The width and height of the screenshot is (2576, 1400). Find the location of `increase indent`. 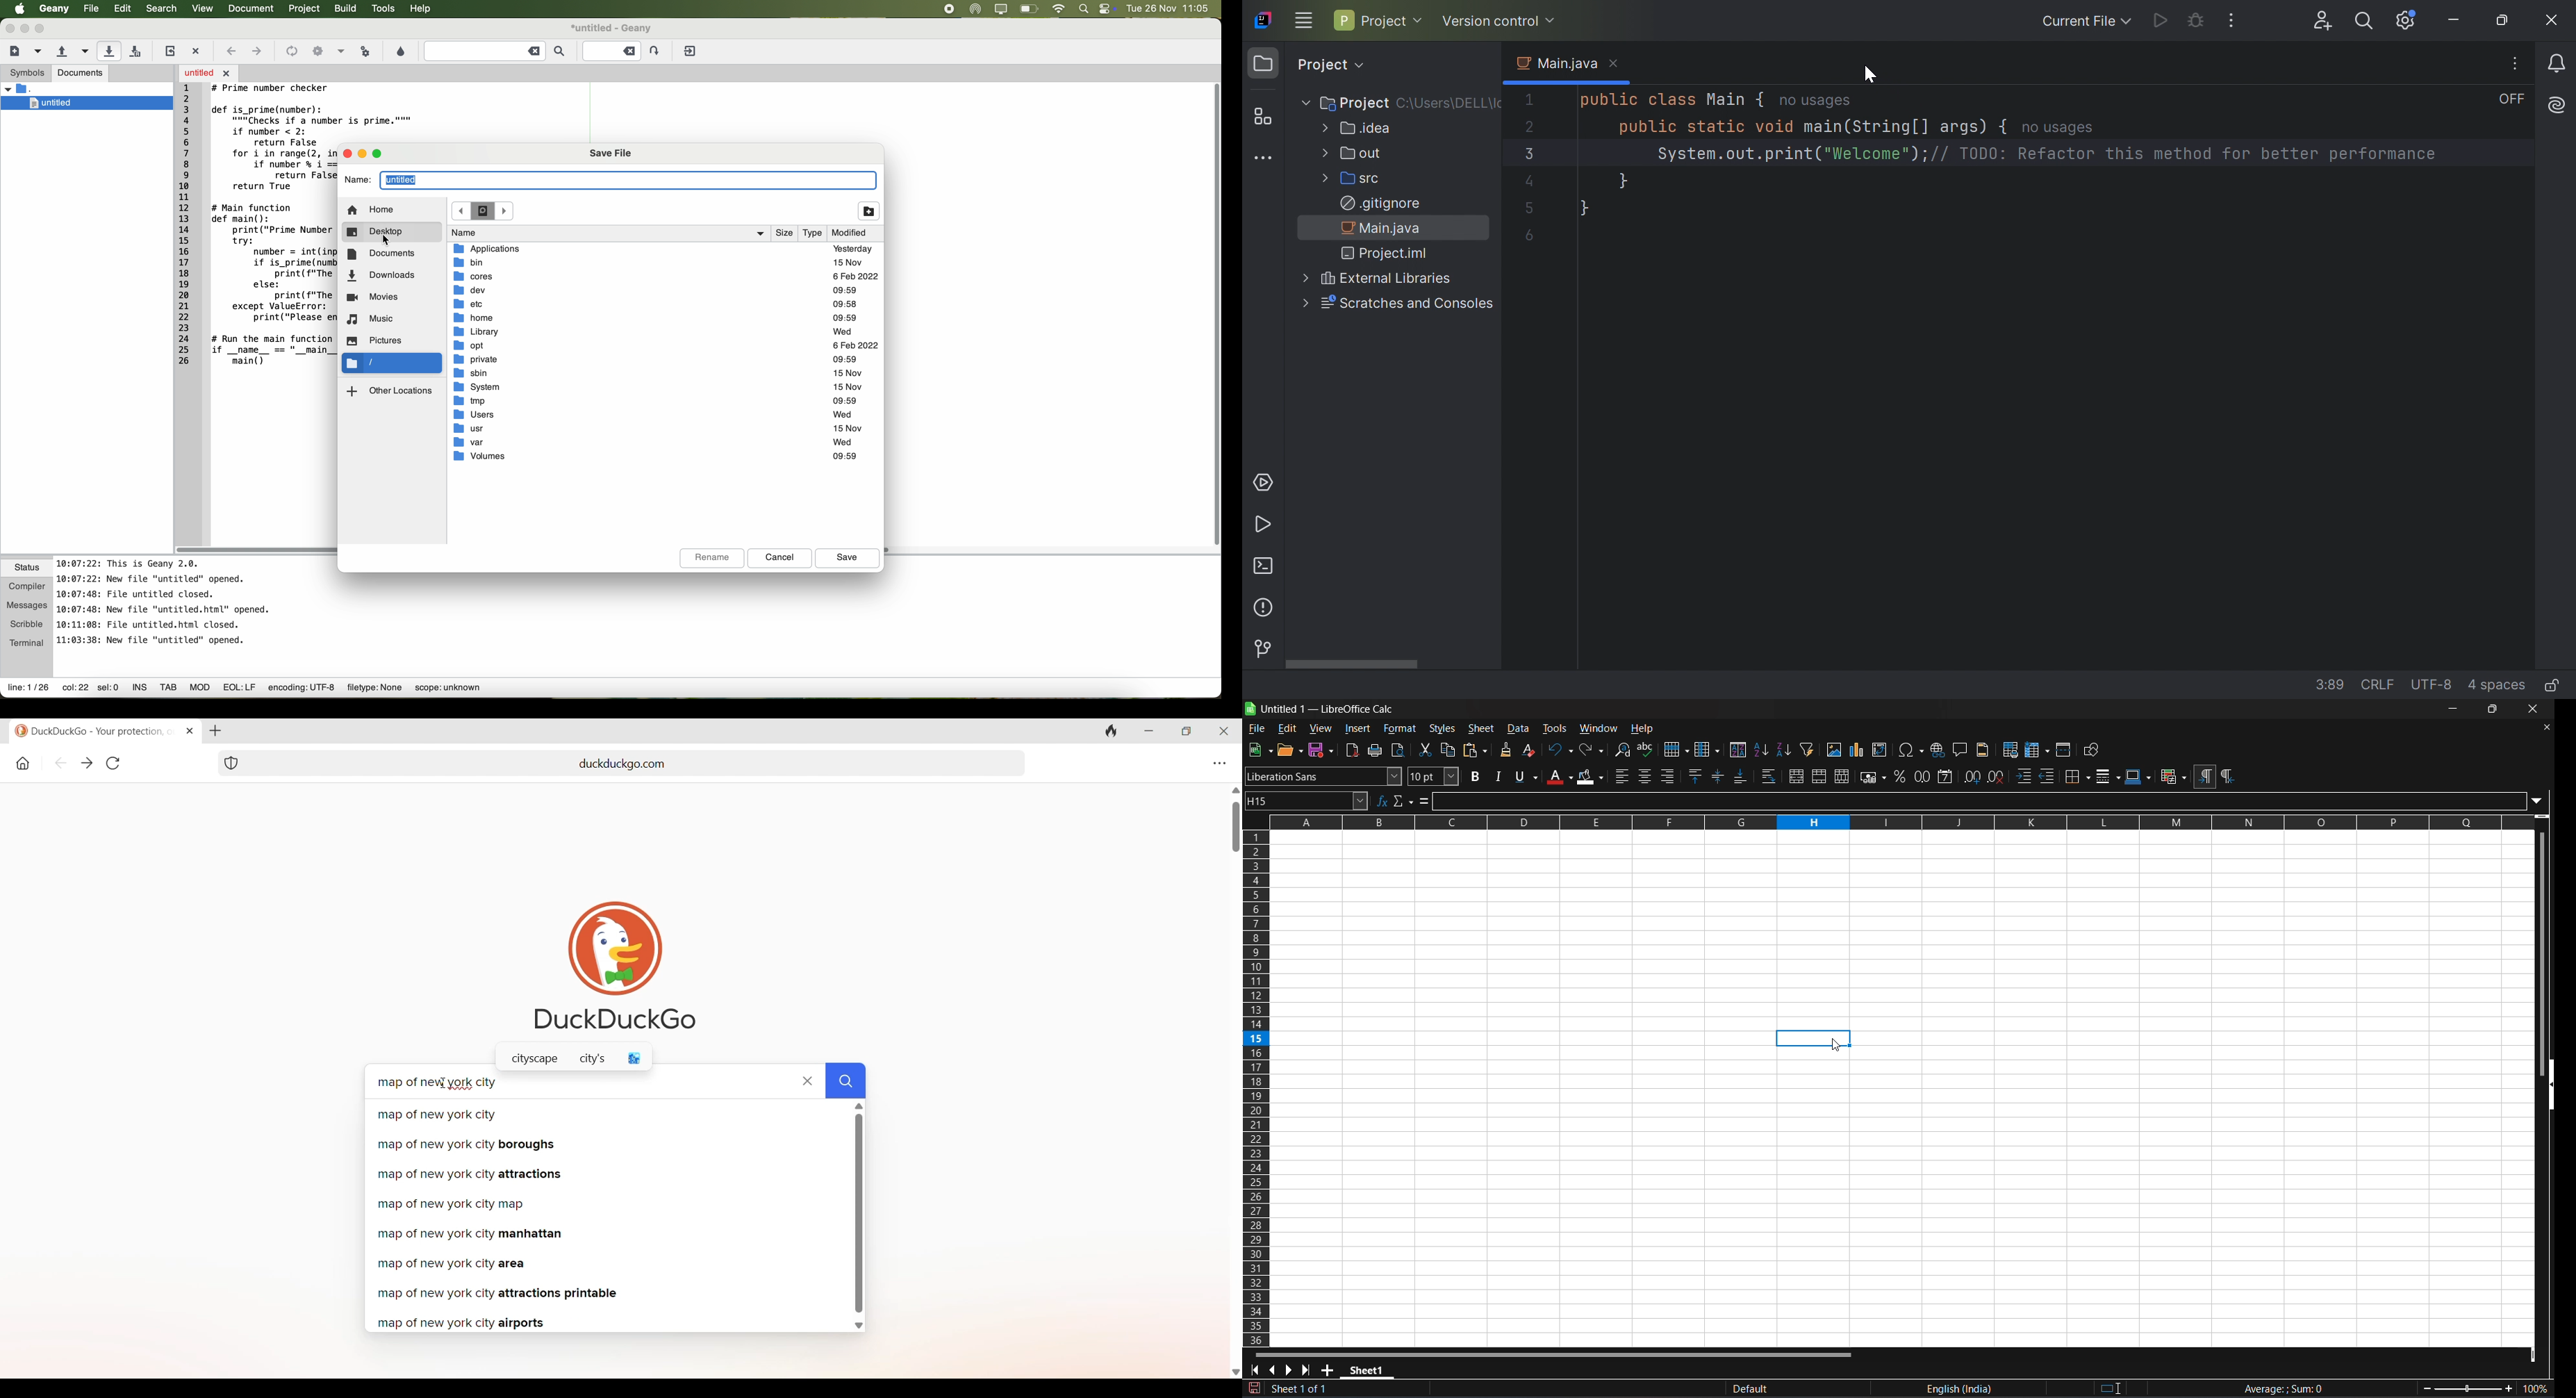

increase indent is located at coordinates (2024, 776).